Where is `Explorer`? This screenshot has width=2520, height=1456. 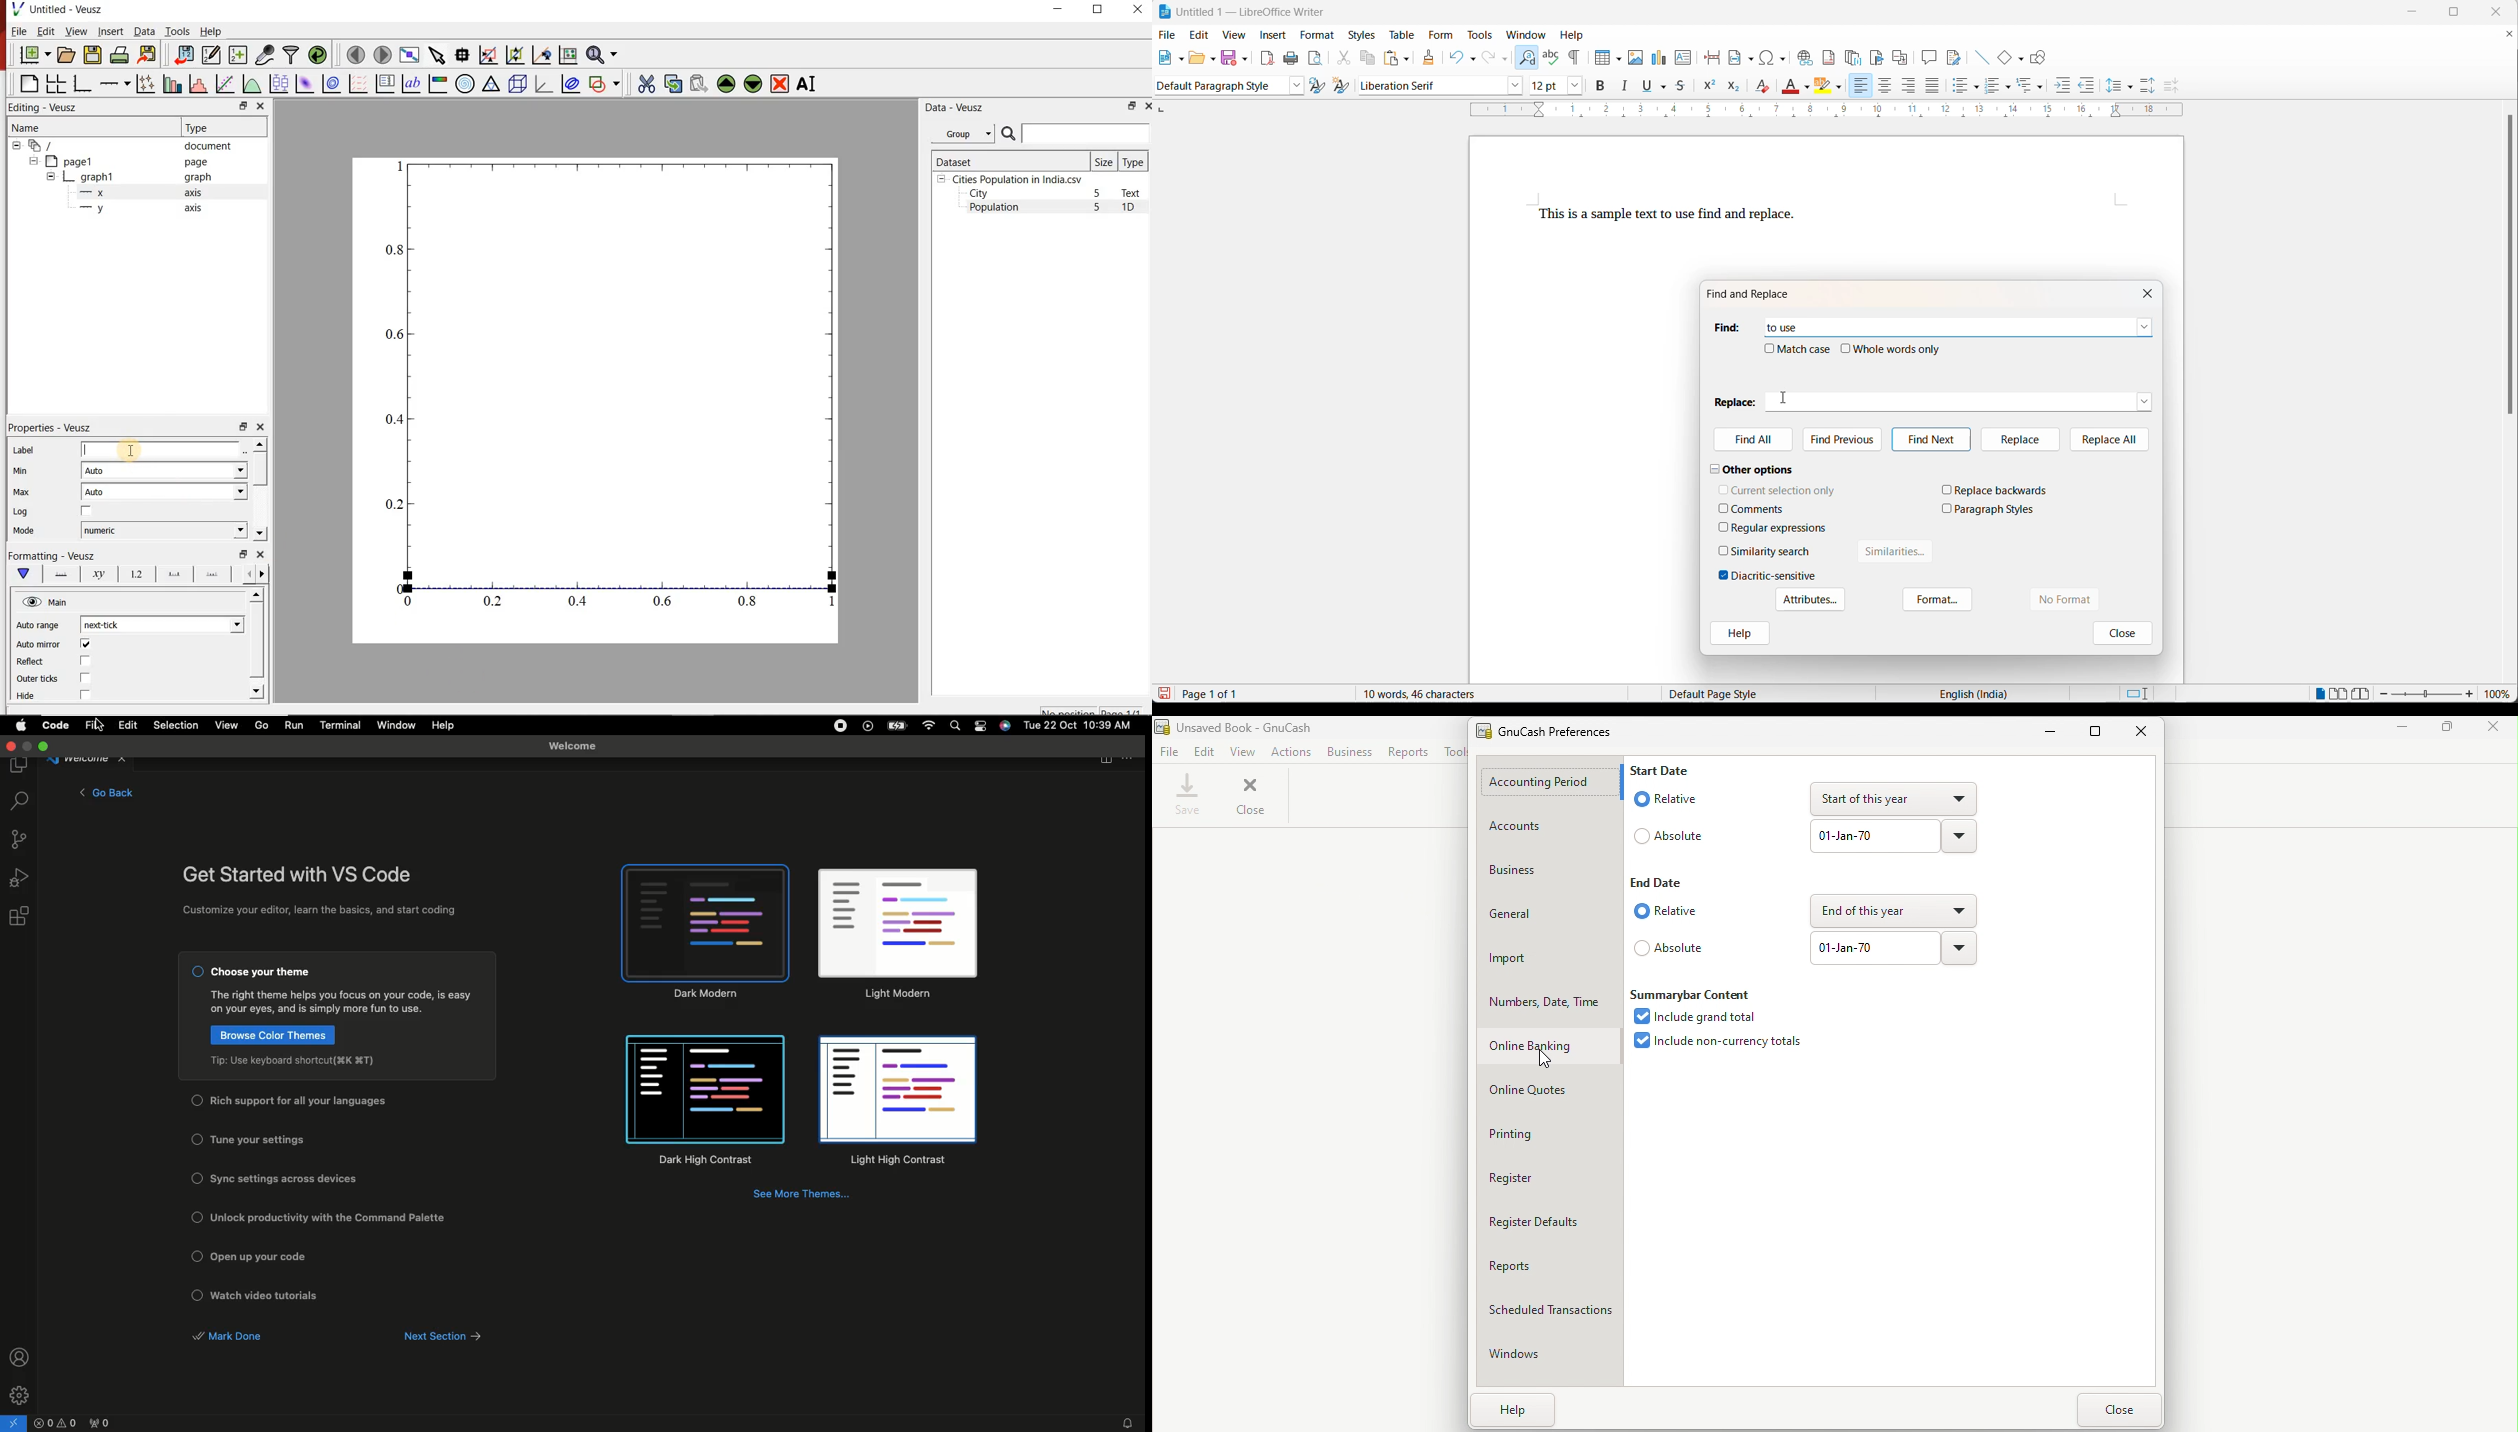
Explorer is located at coordinates (21, 767).